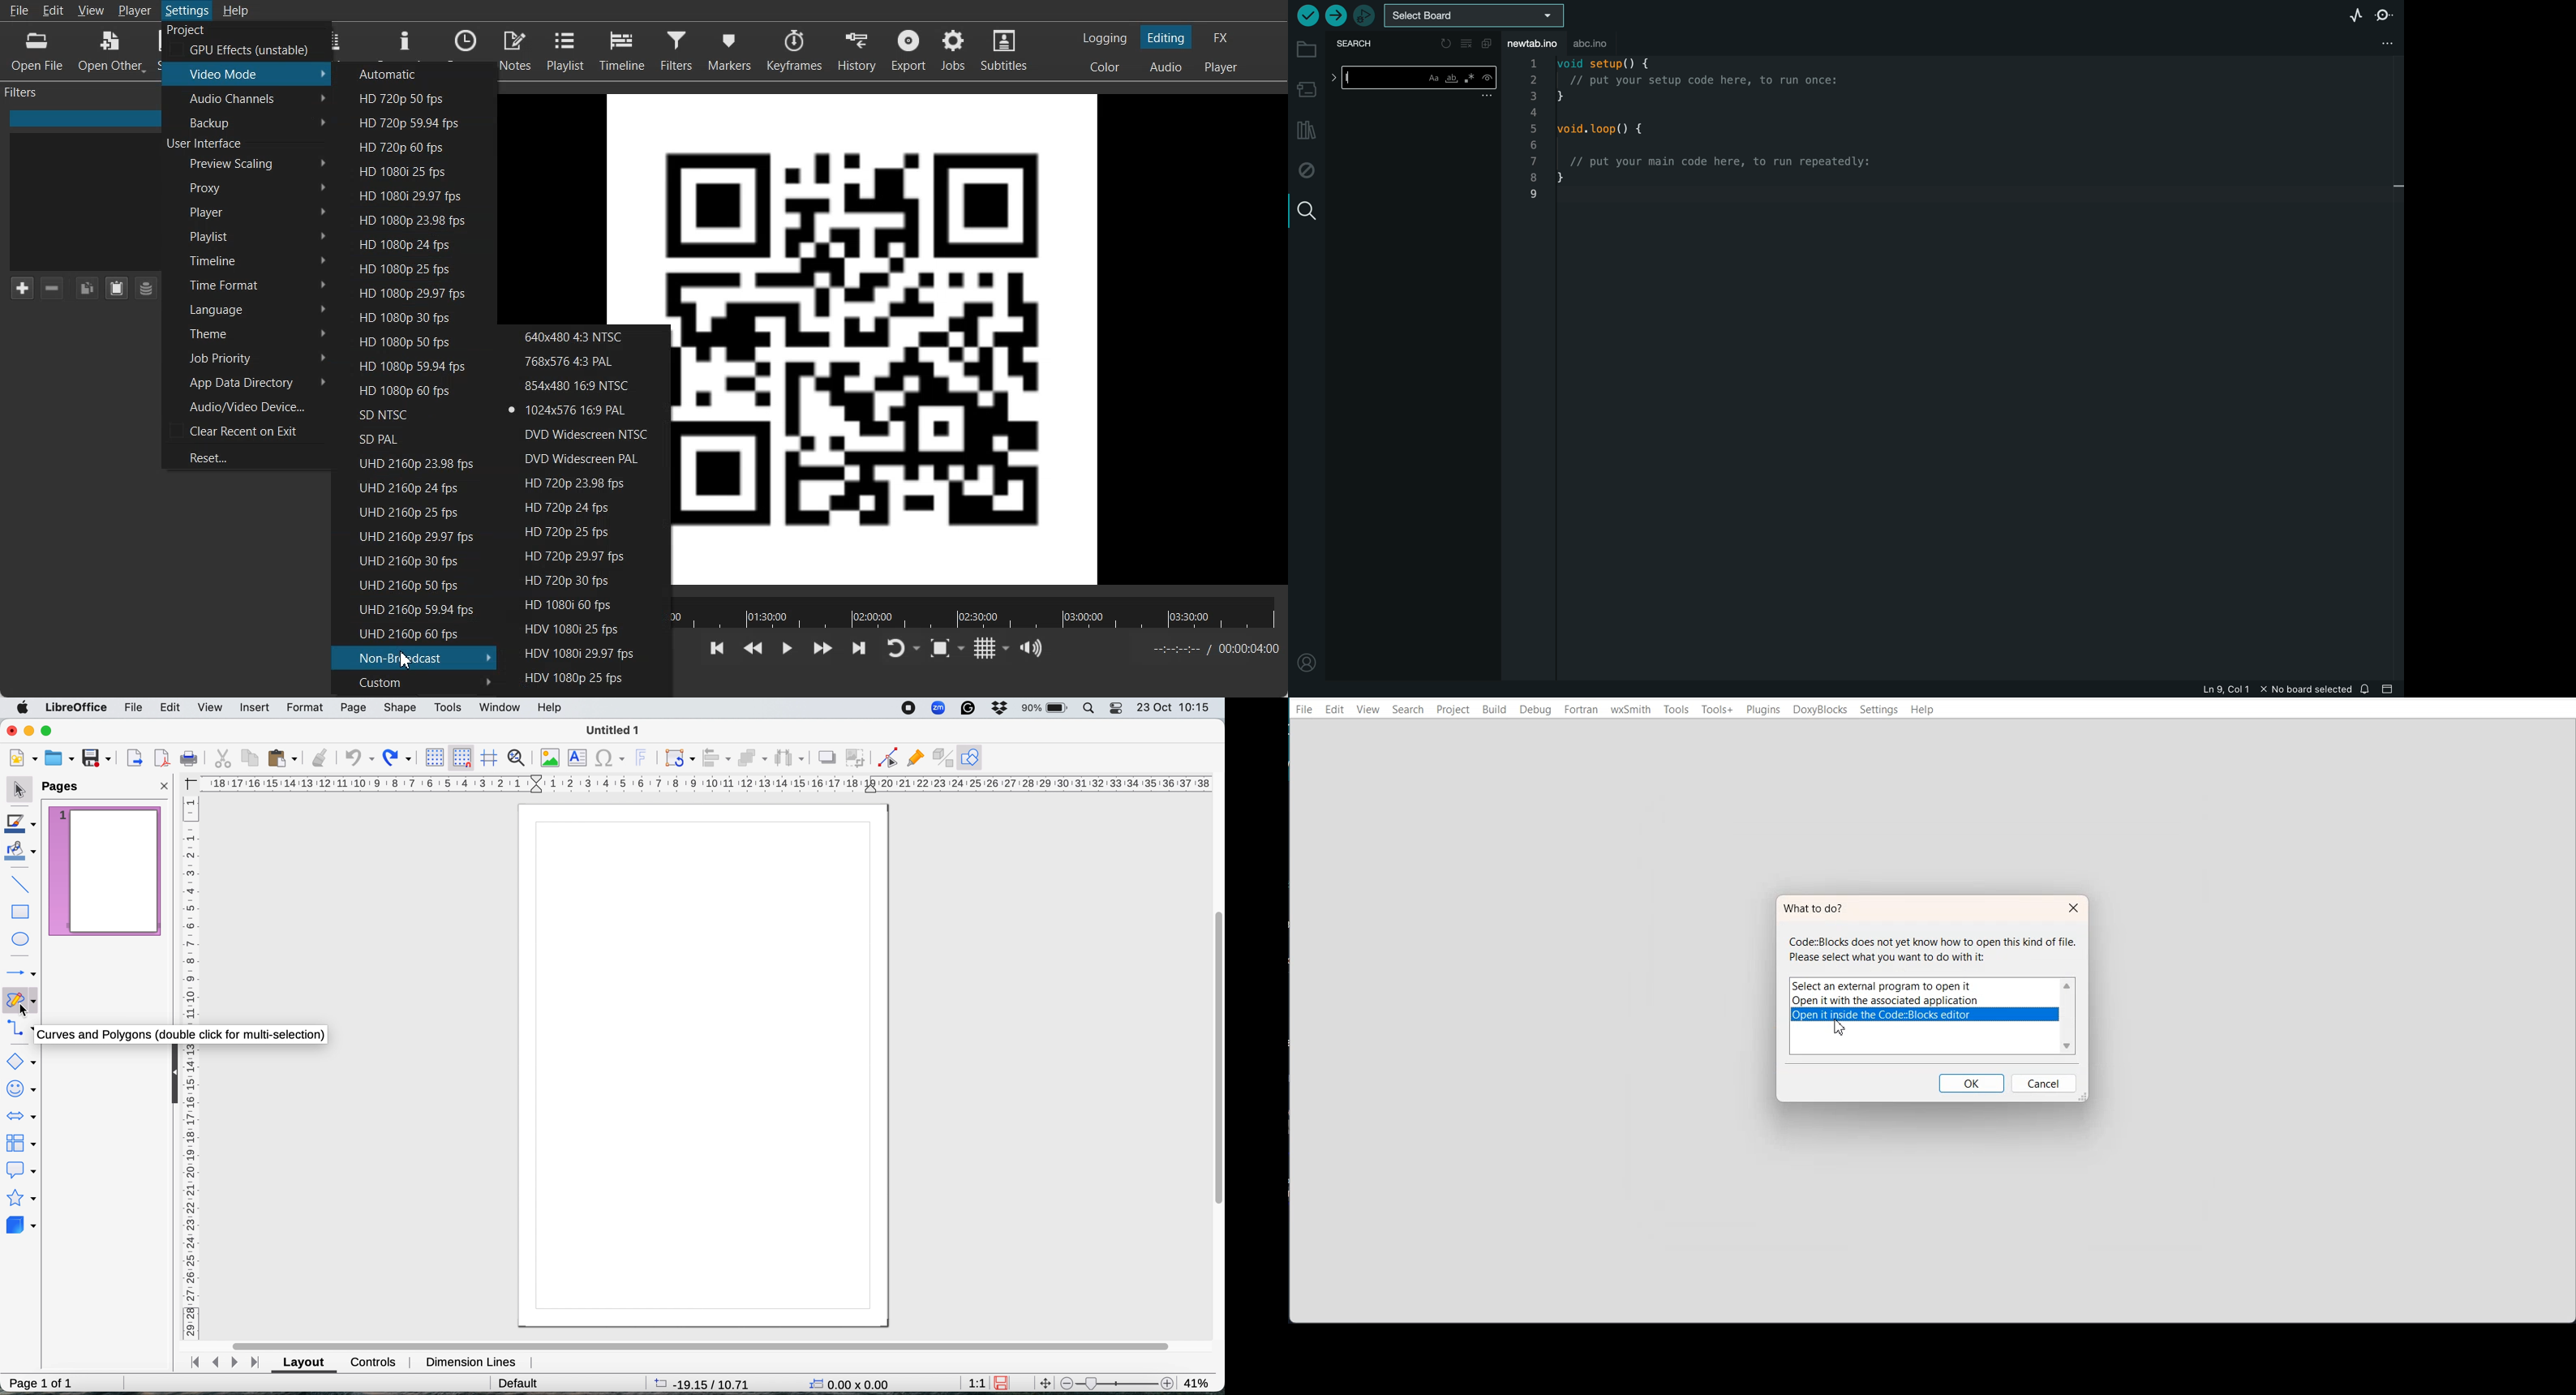 The image size is (2576, 1400). I want to click on window, so click(499, 707).